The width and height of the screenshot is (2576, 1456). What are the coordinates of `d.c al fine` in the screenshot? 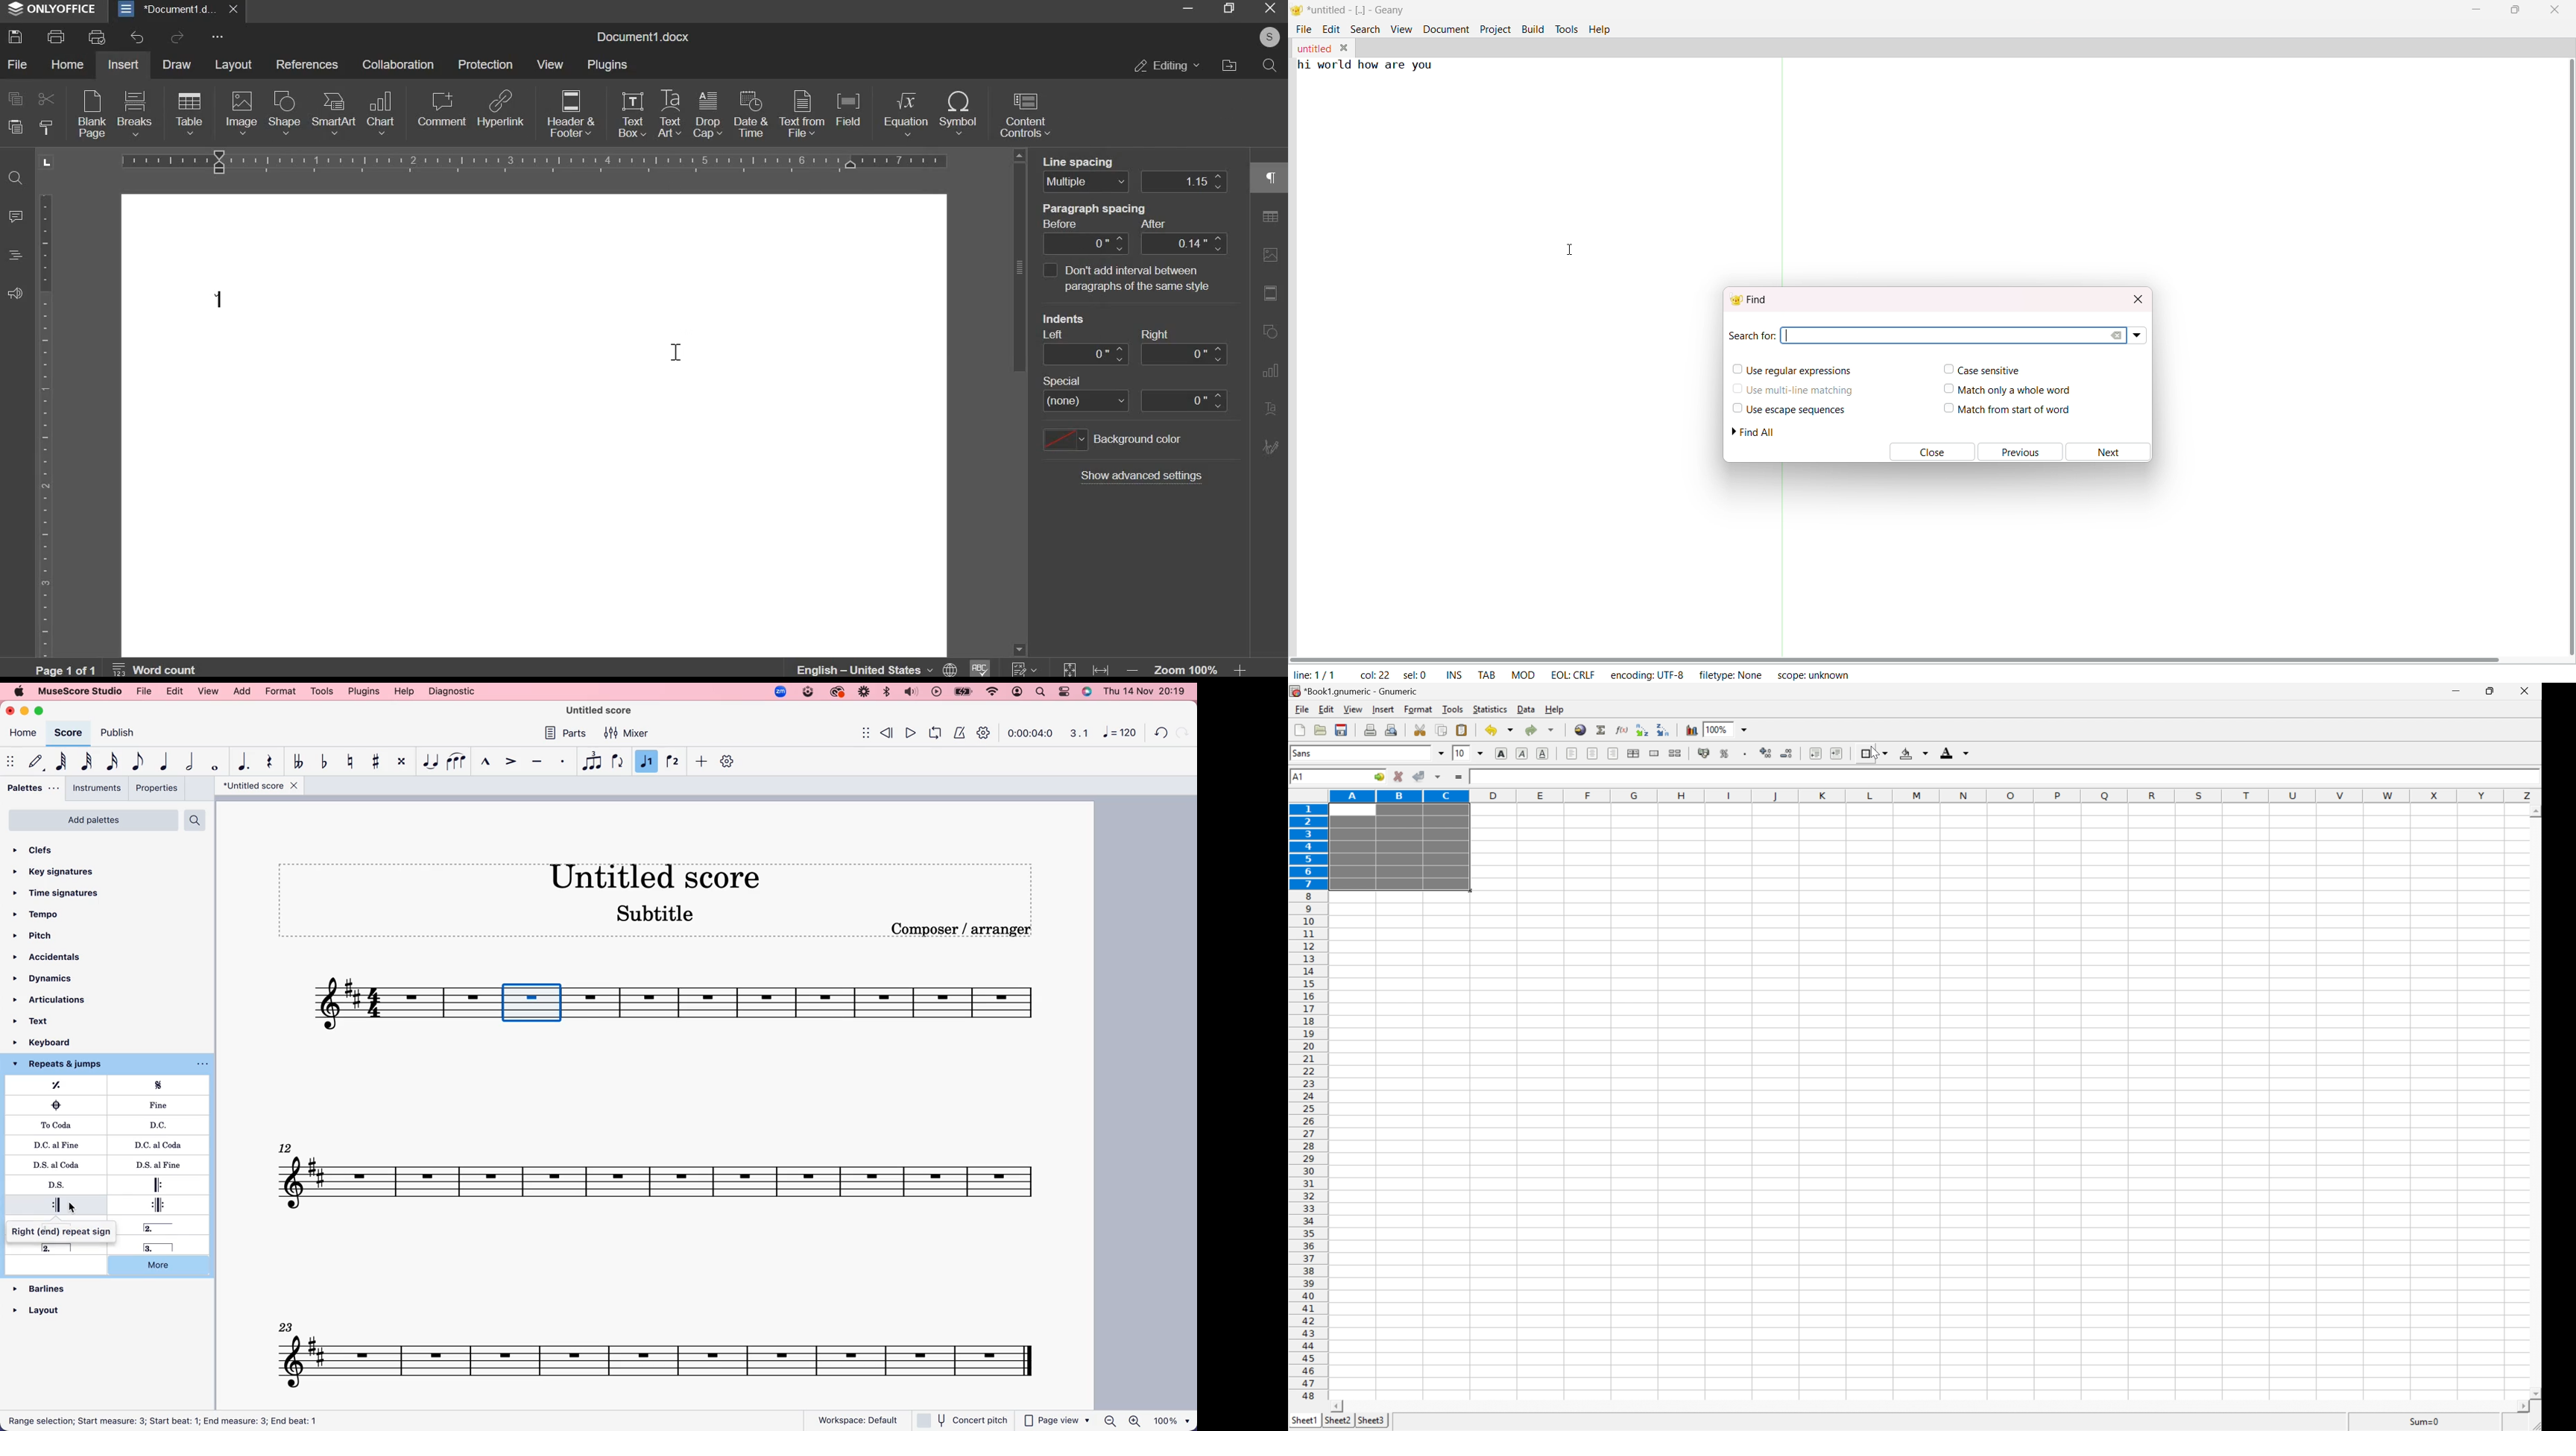 It's located at (60, 1144).